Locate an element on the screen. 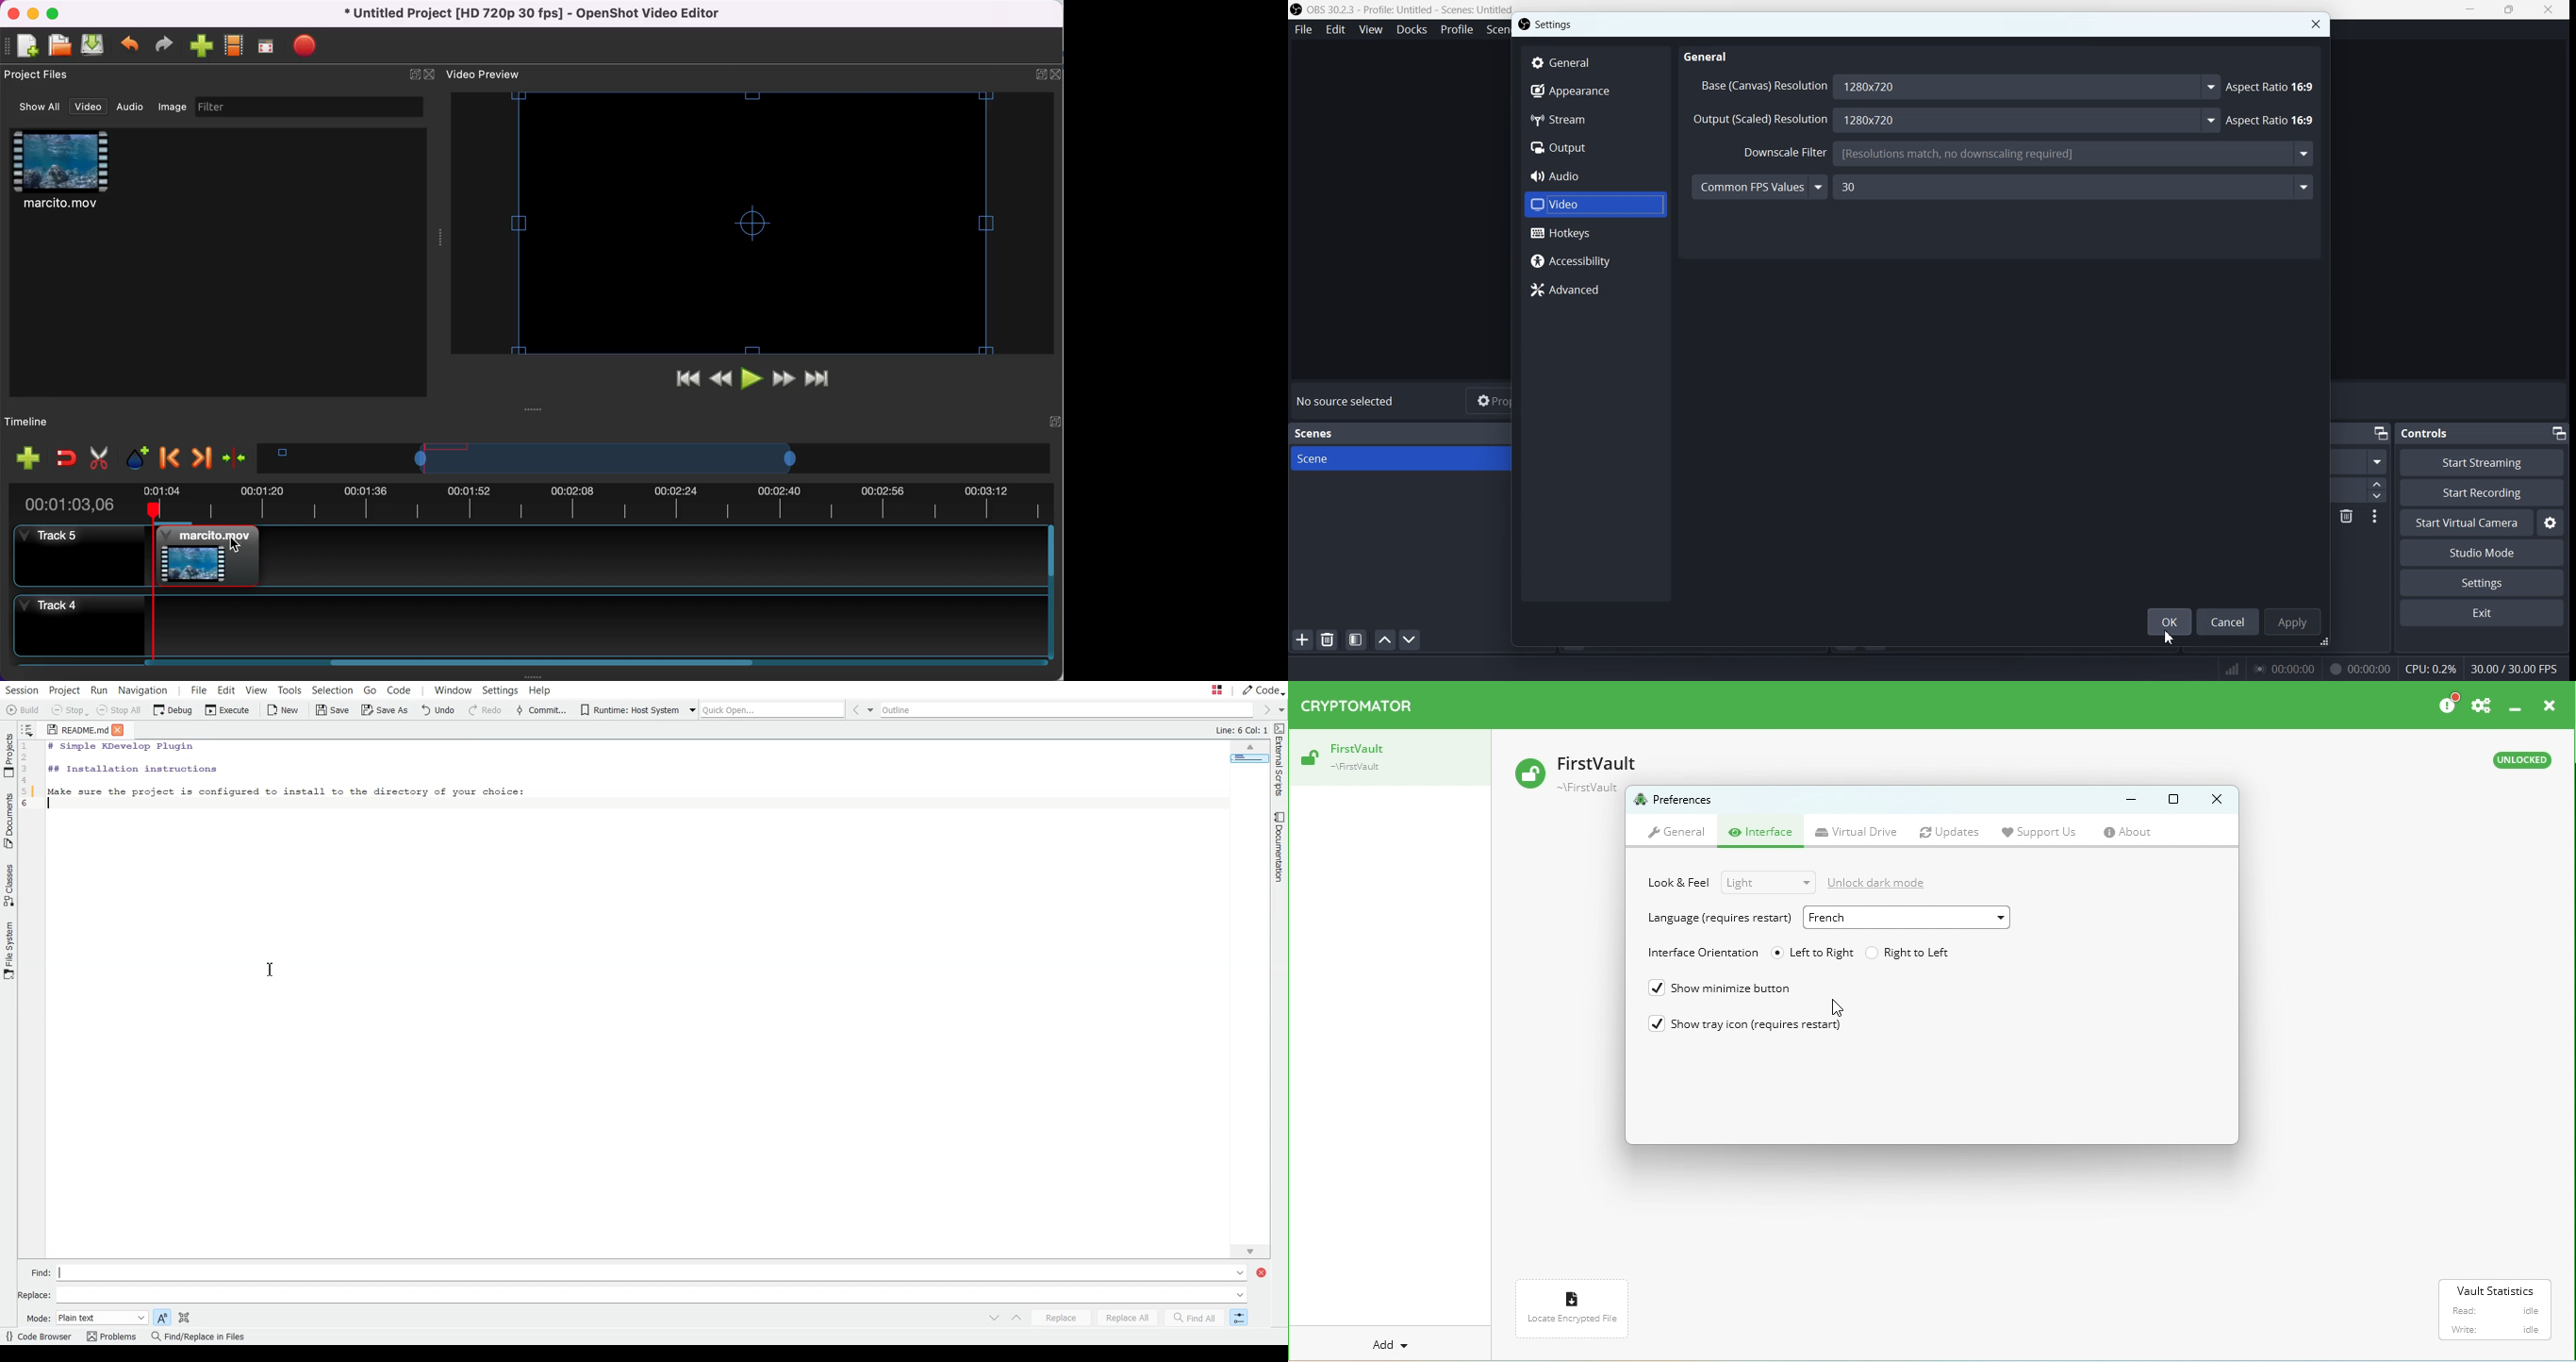  View is located at coordinates (1370, 29).